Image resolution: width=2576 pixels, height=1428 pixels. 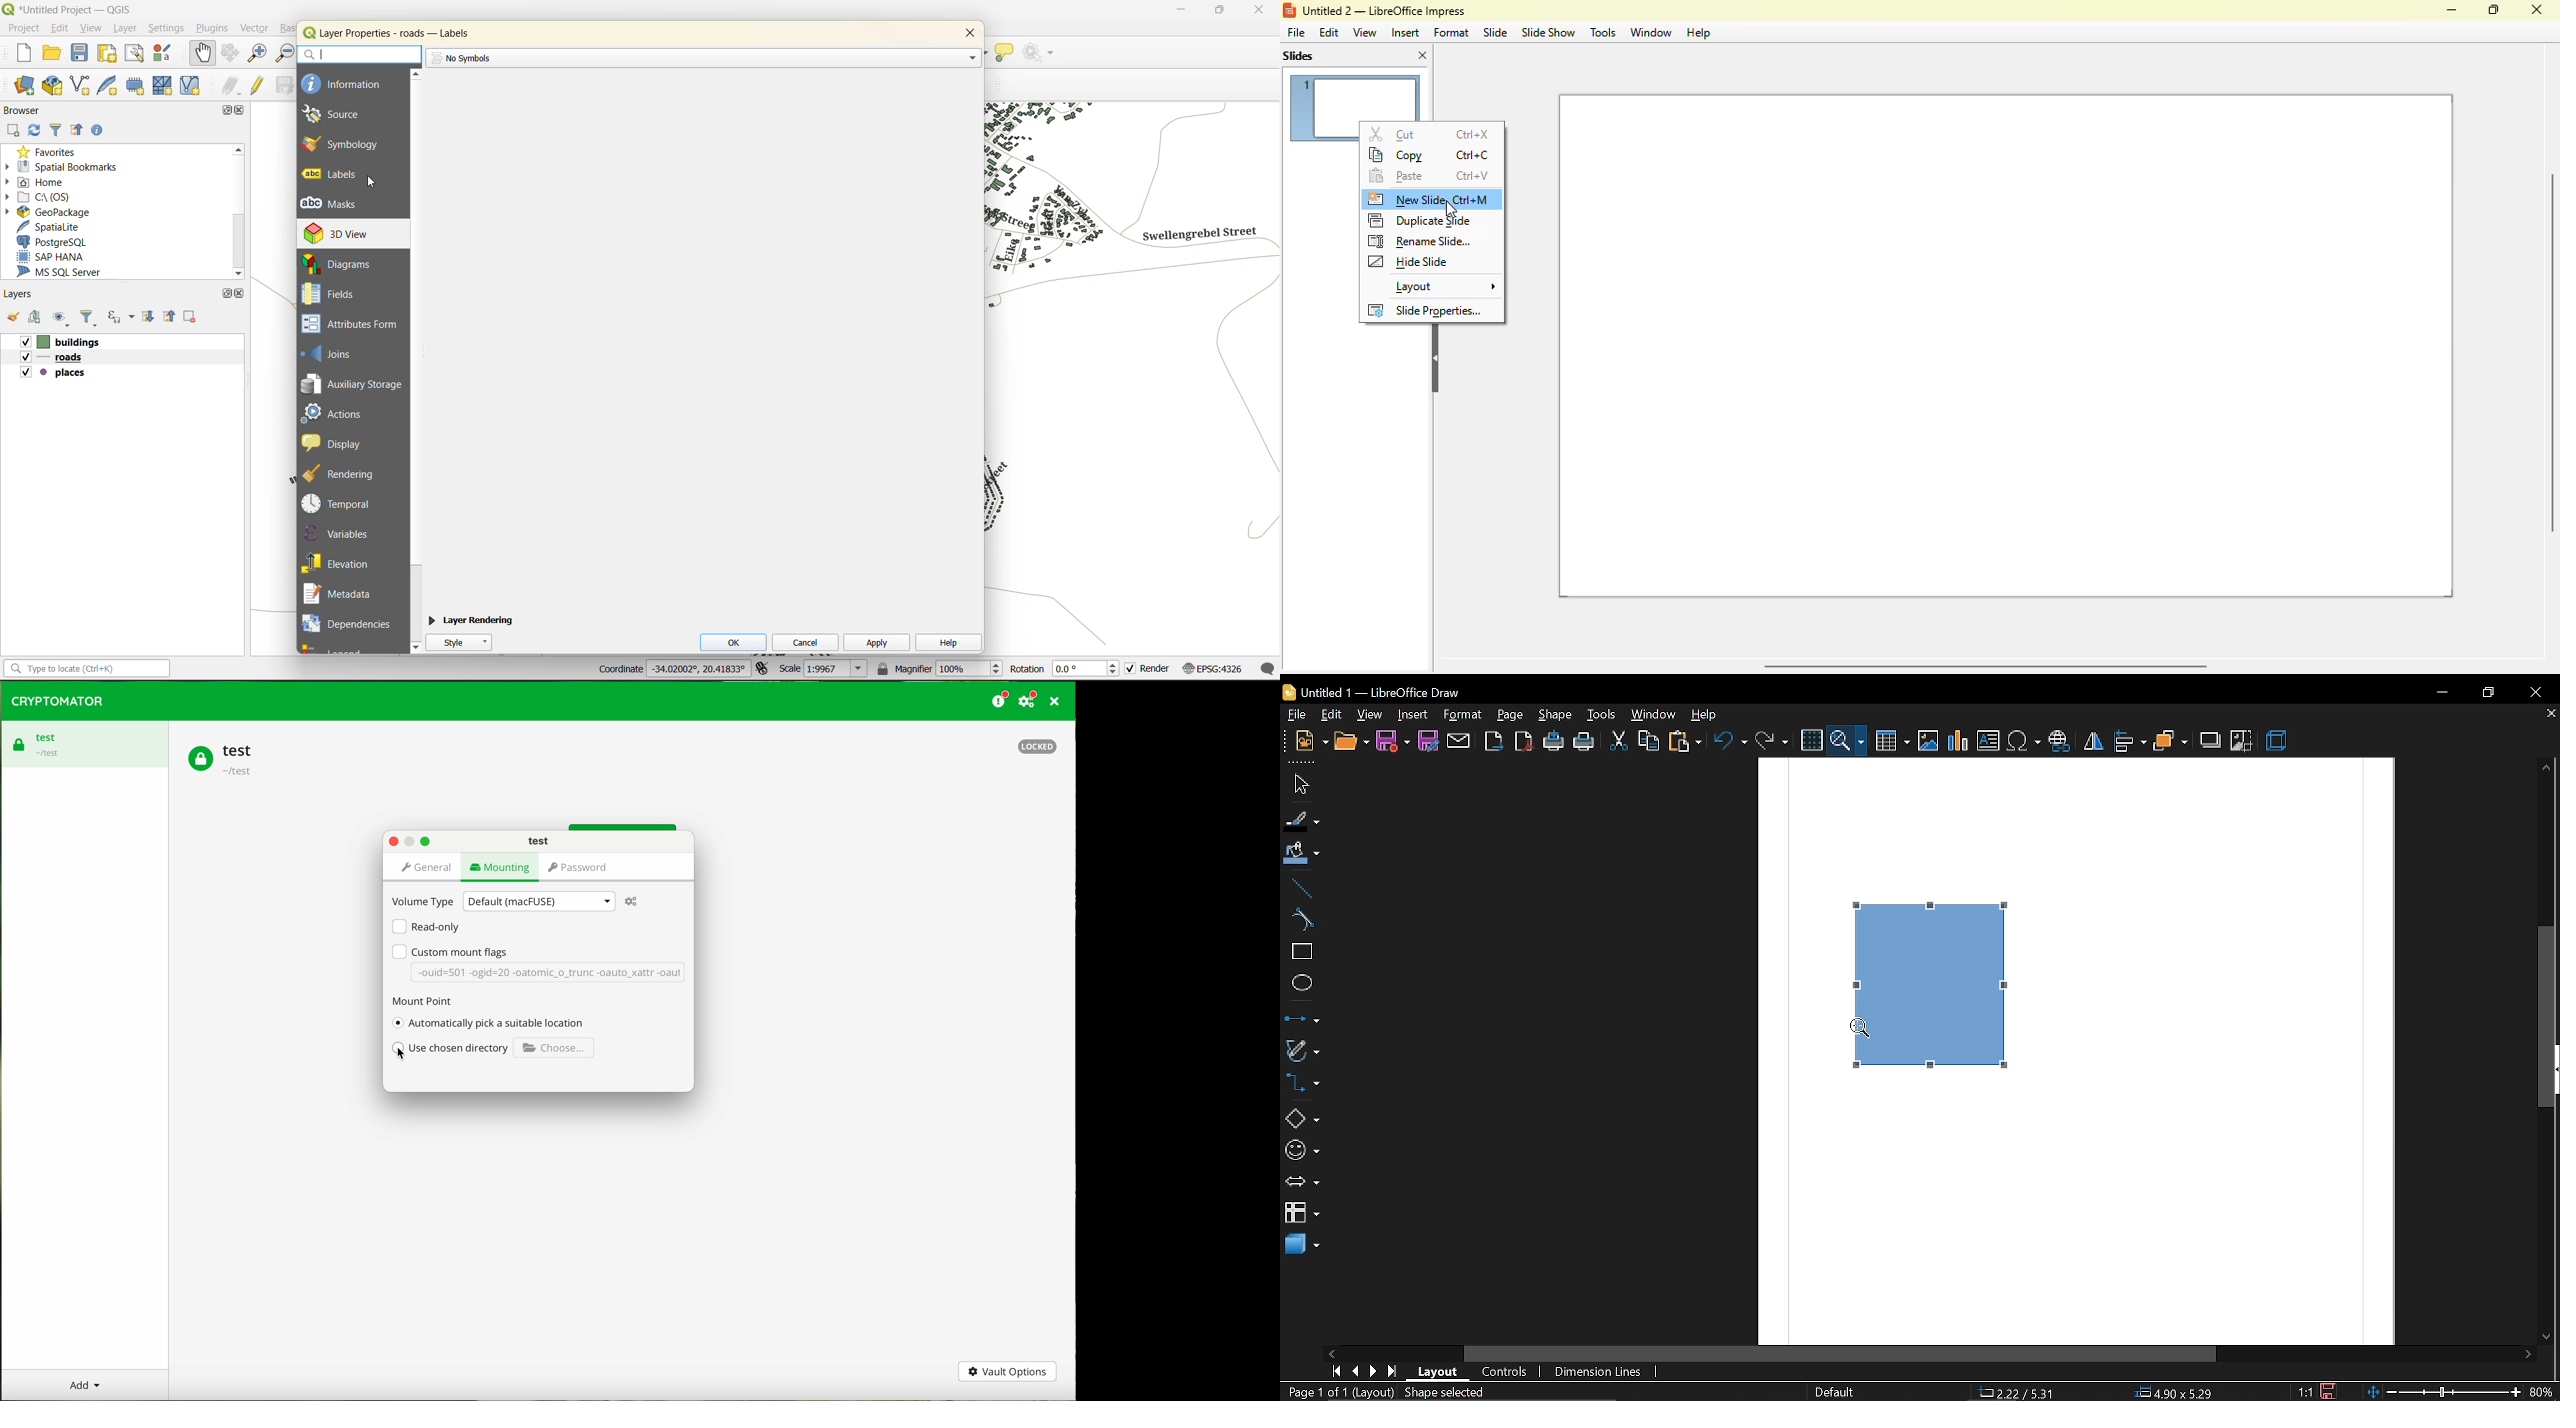 What do you see at coordinates (632, 902) in the screenshot?
I see `settings` at bounding box center [632, 902].